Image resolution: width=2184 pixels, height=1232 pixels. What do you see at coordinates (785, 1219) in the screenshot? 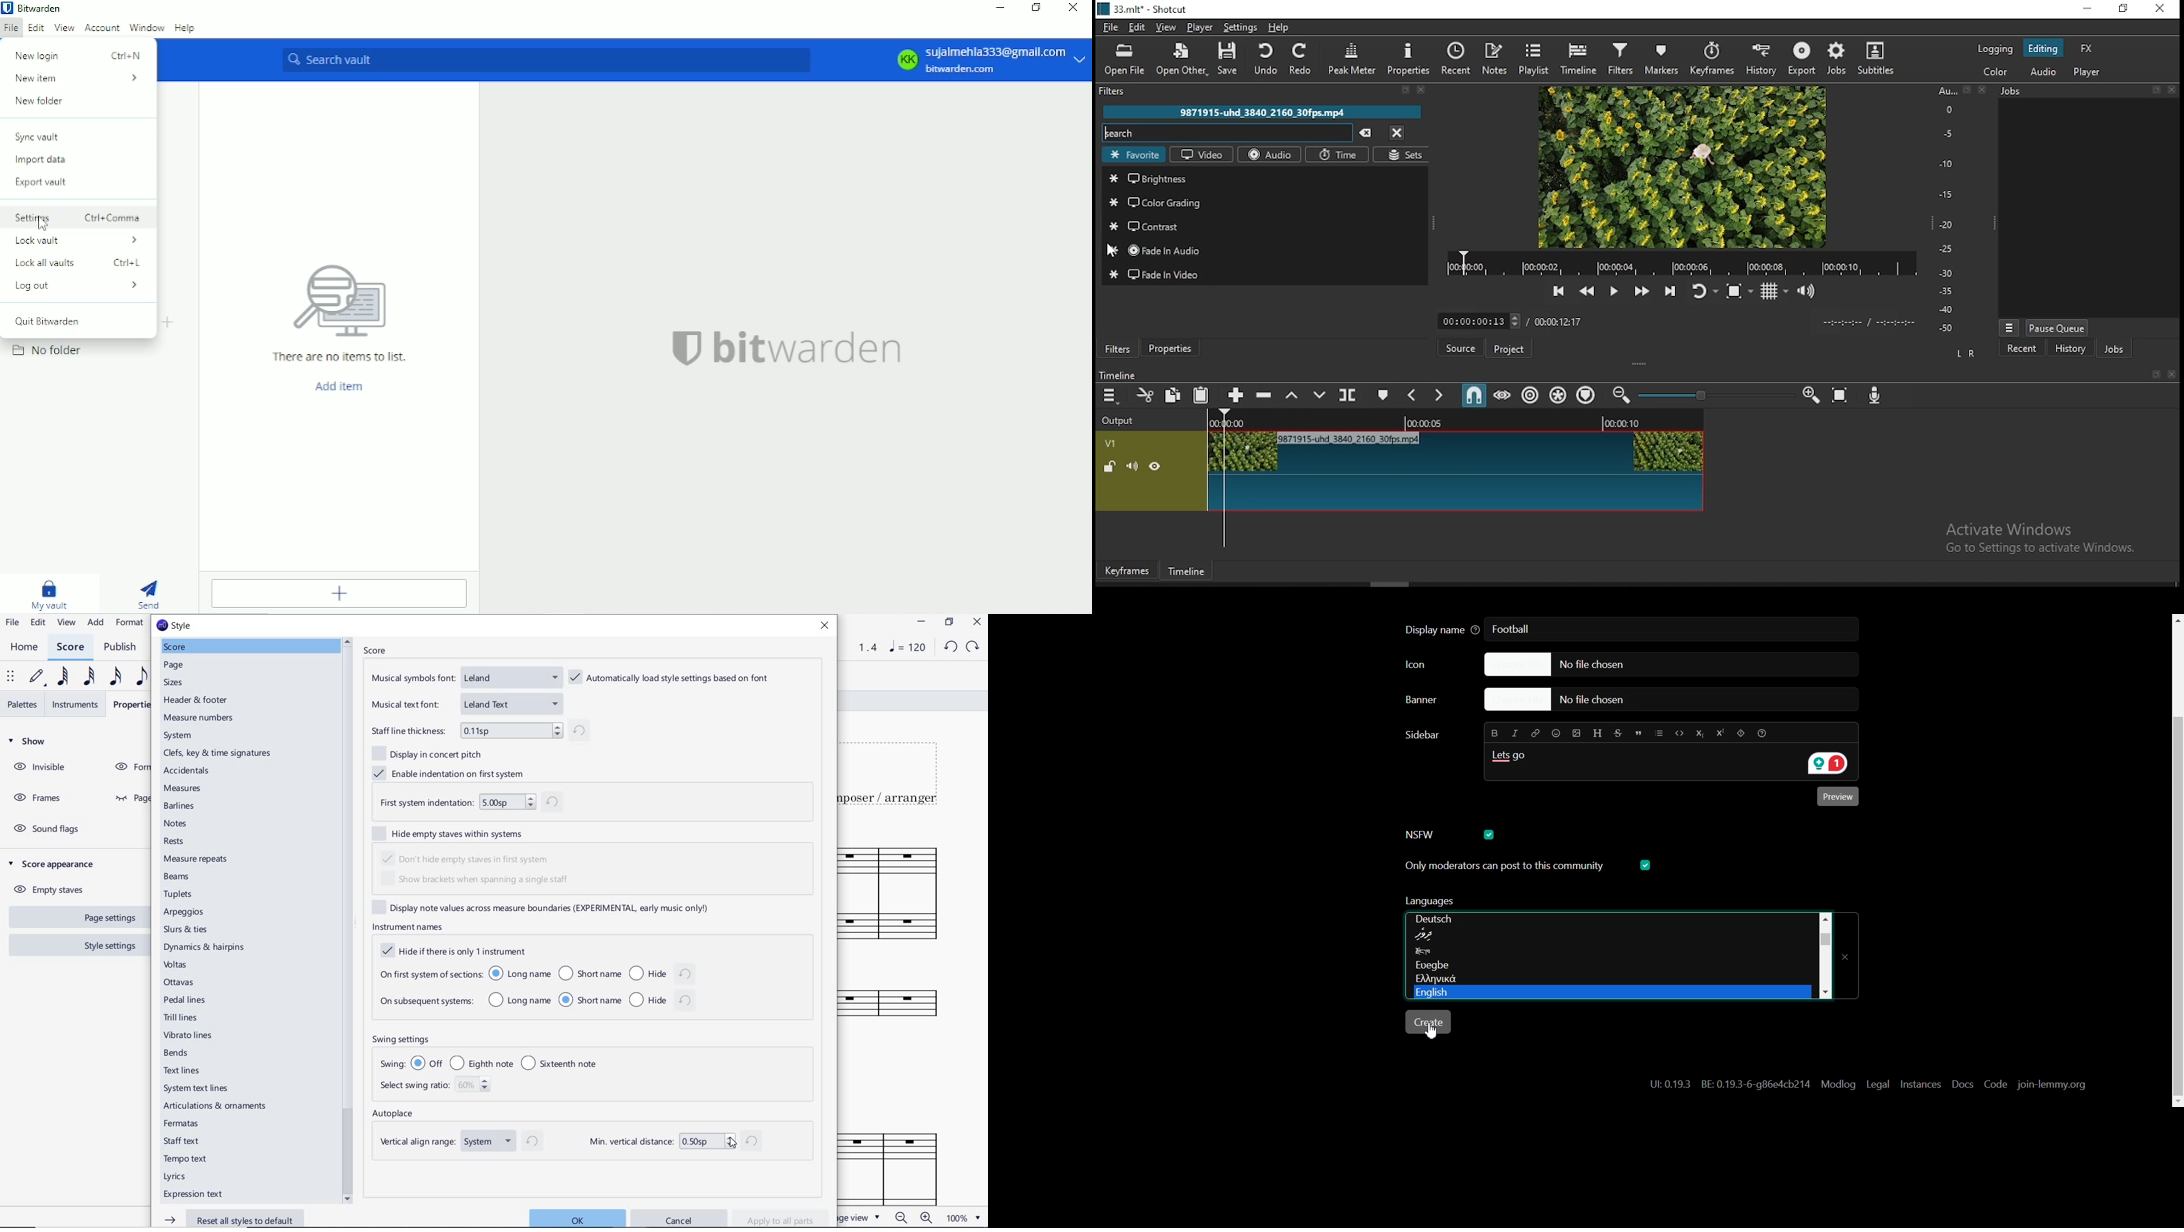
I see `apply to all parts` at bounding box center [785, 1219].